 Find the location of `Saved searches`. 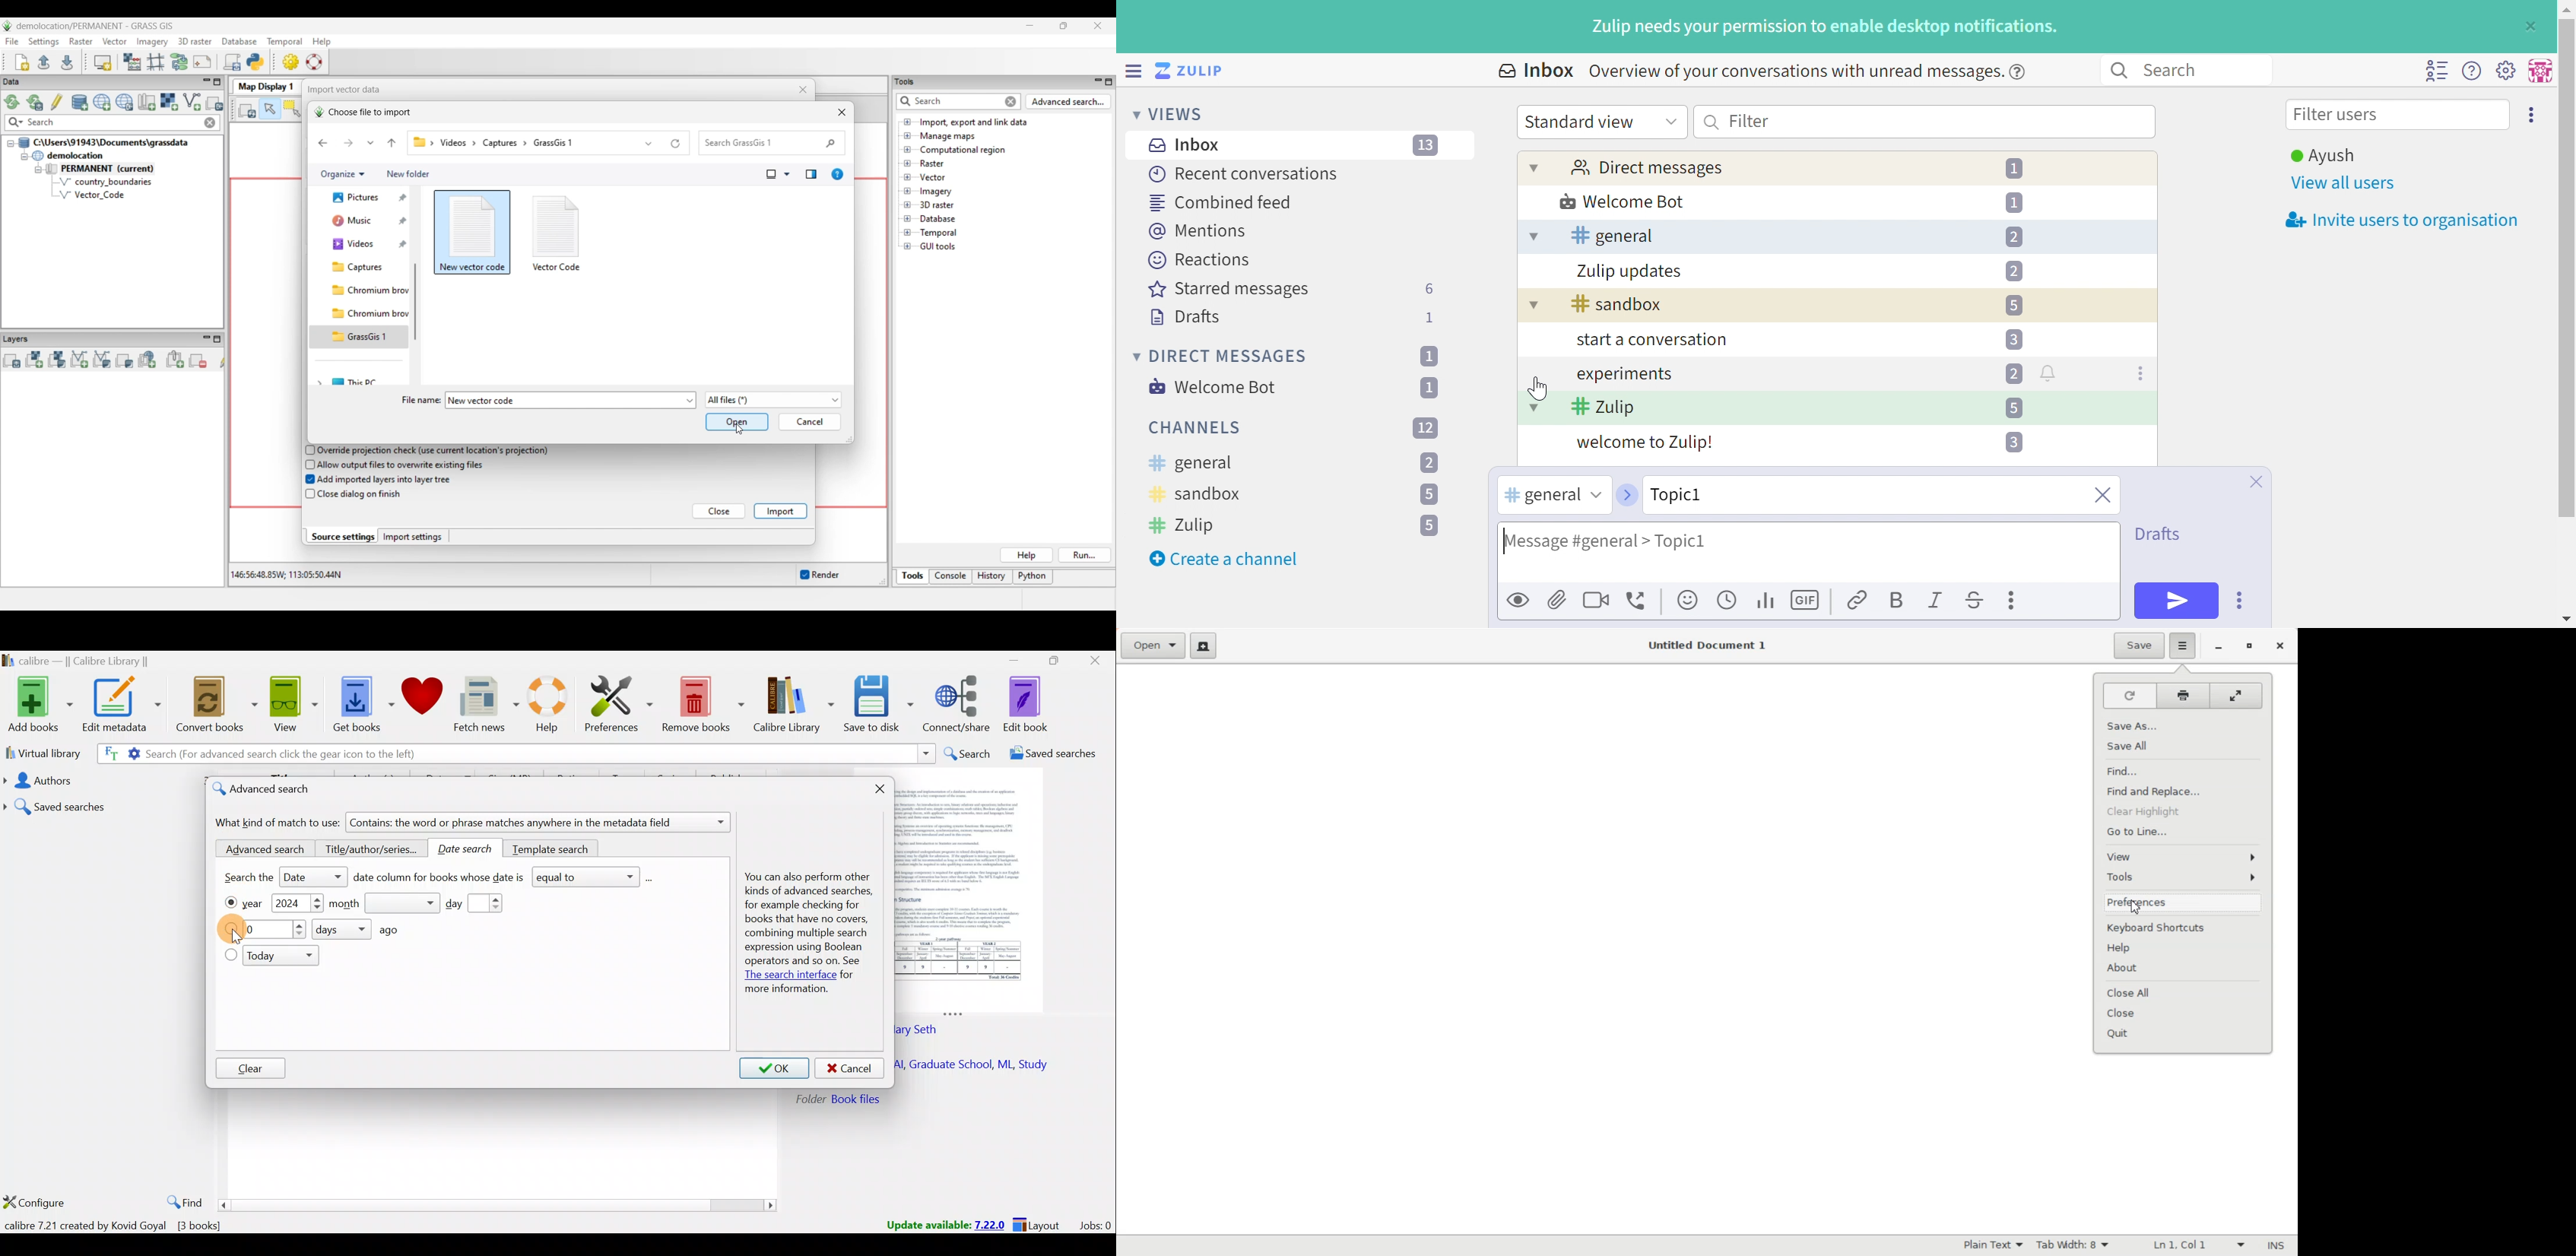

Saved searches is located at coordinates (1050, 755).